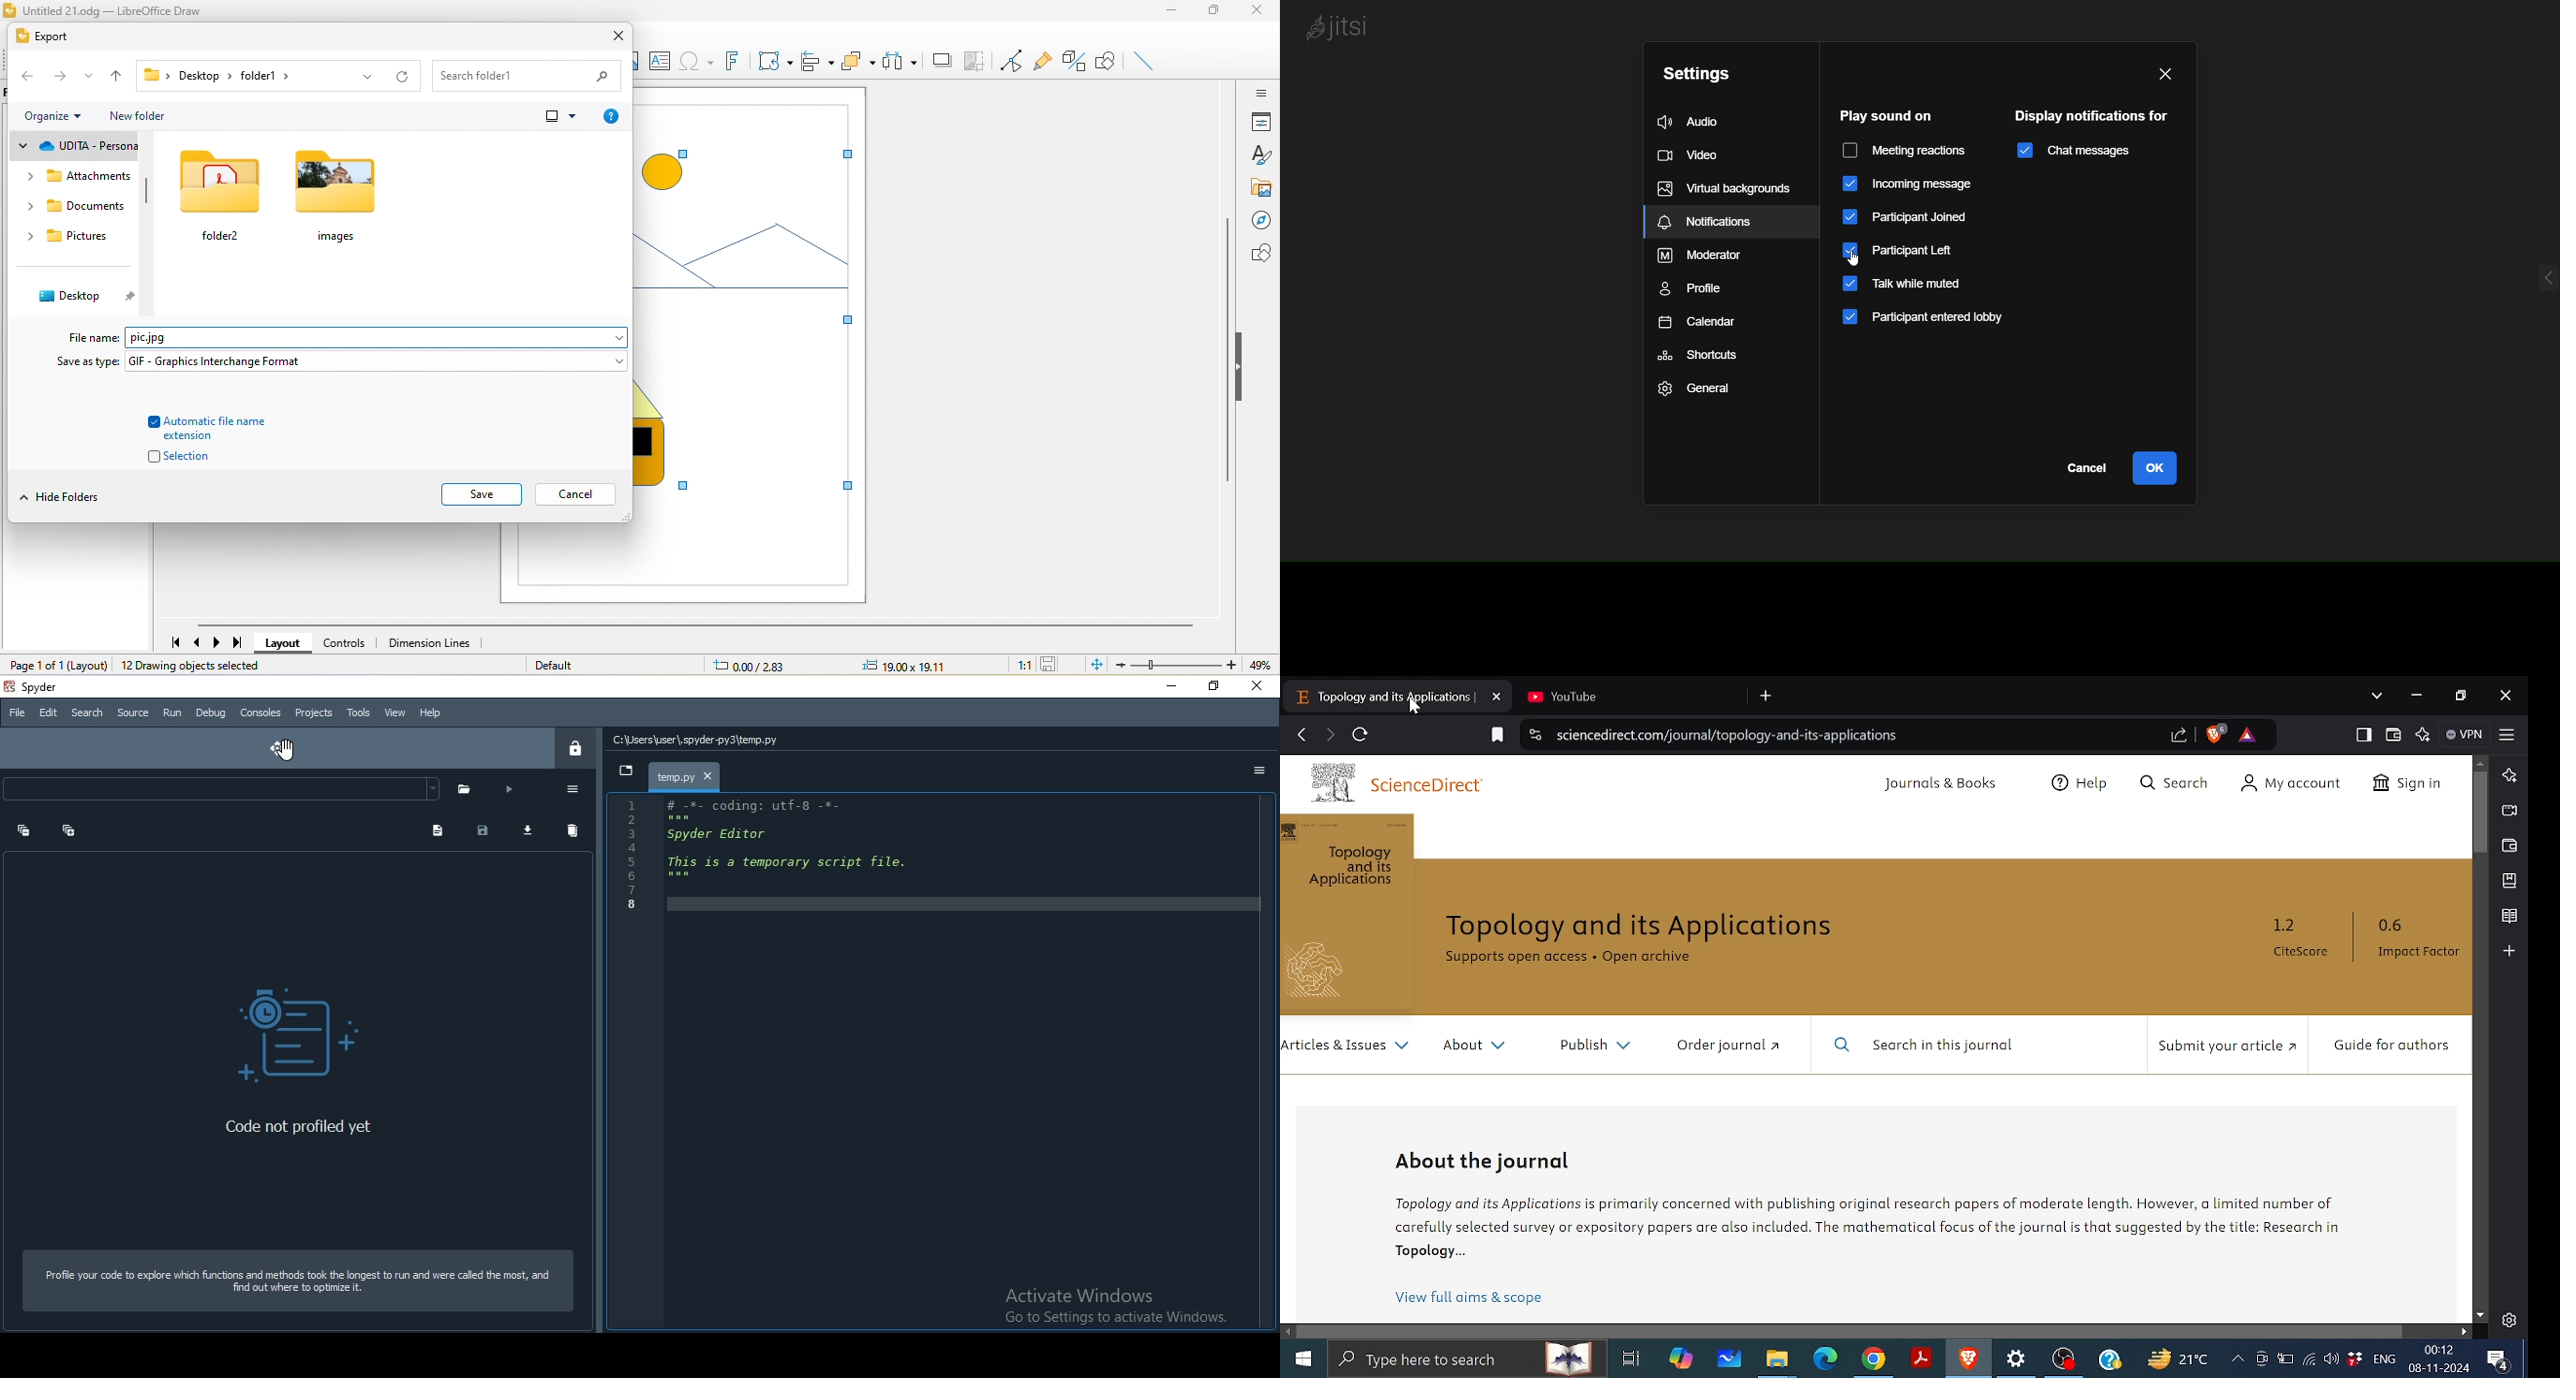  I want to click on images, so click(339, 197).